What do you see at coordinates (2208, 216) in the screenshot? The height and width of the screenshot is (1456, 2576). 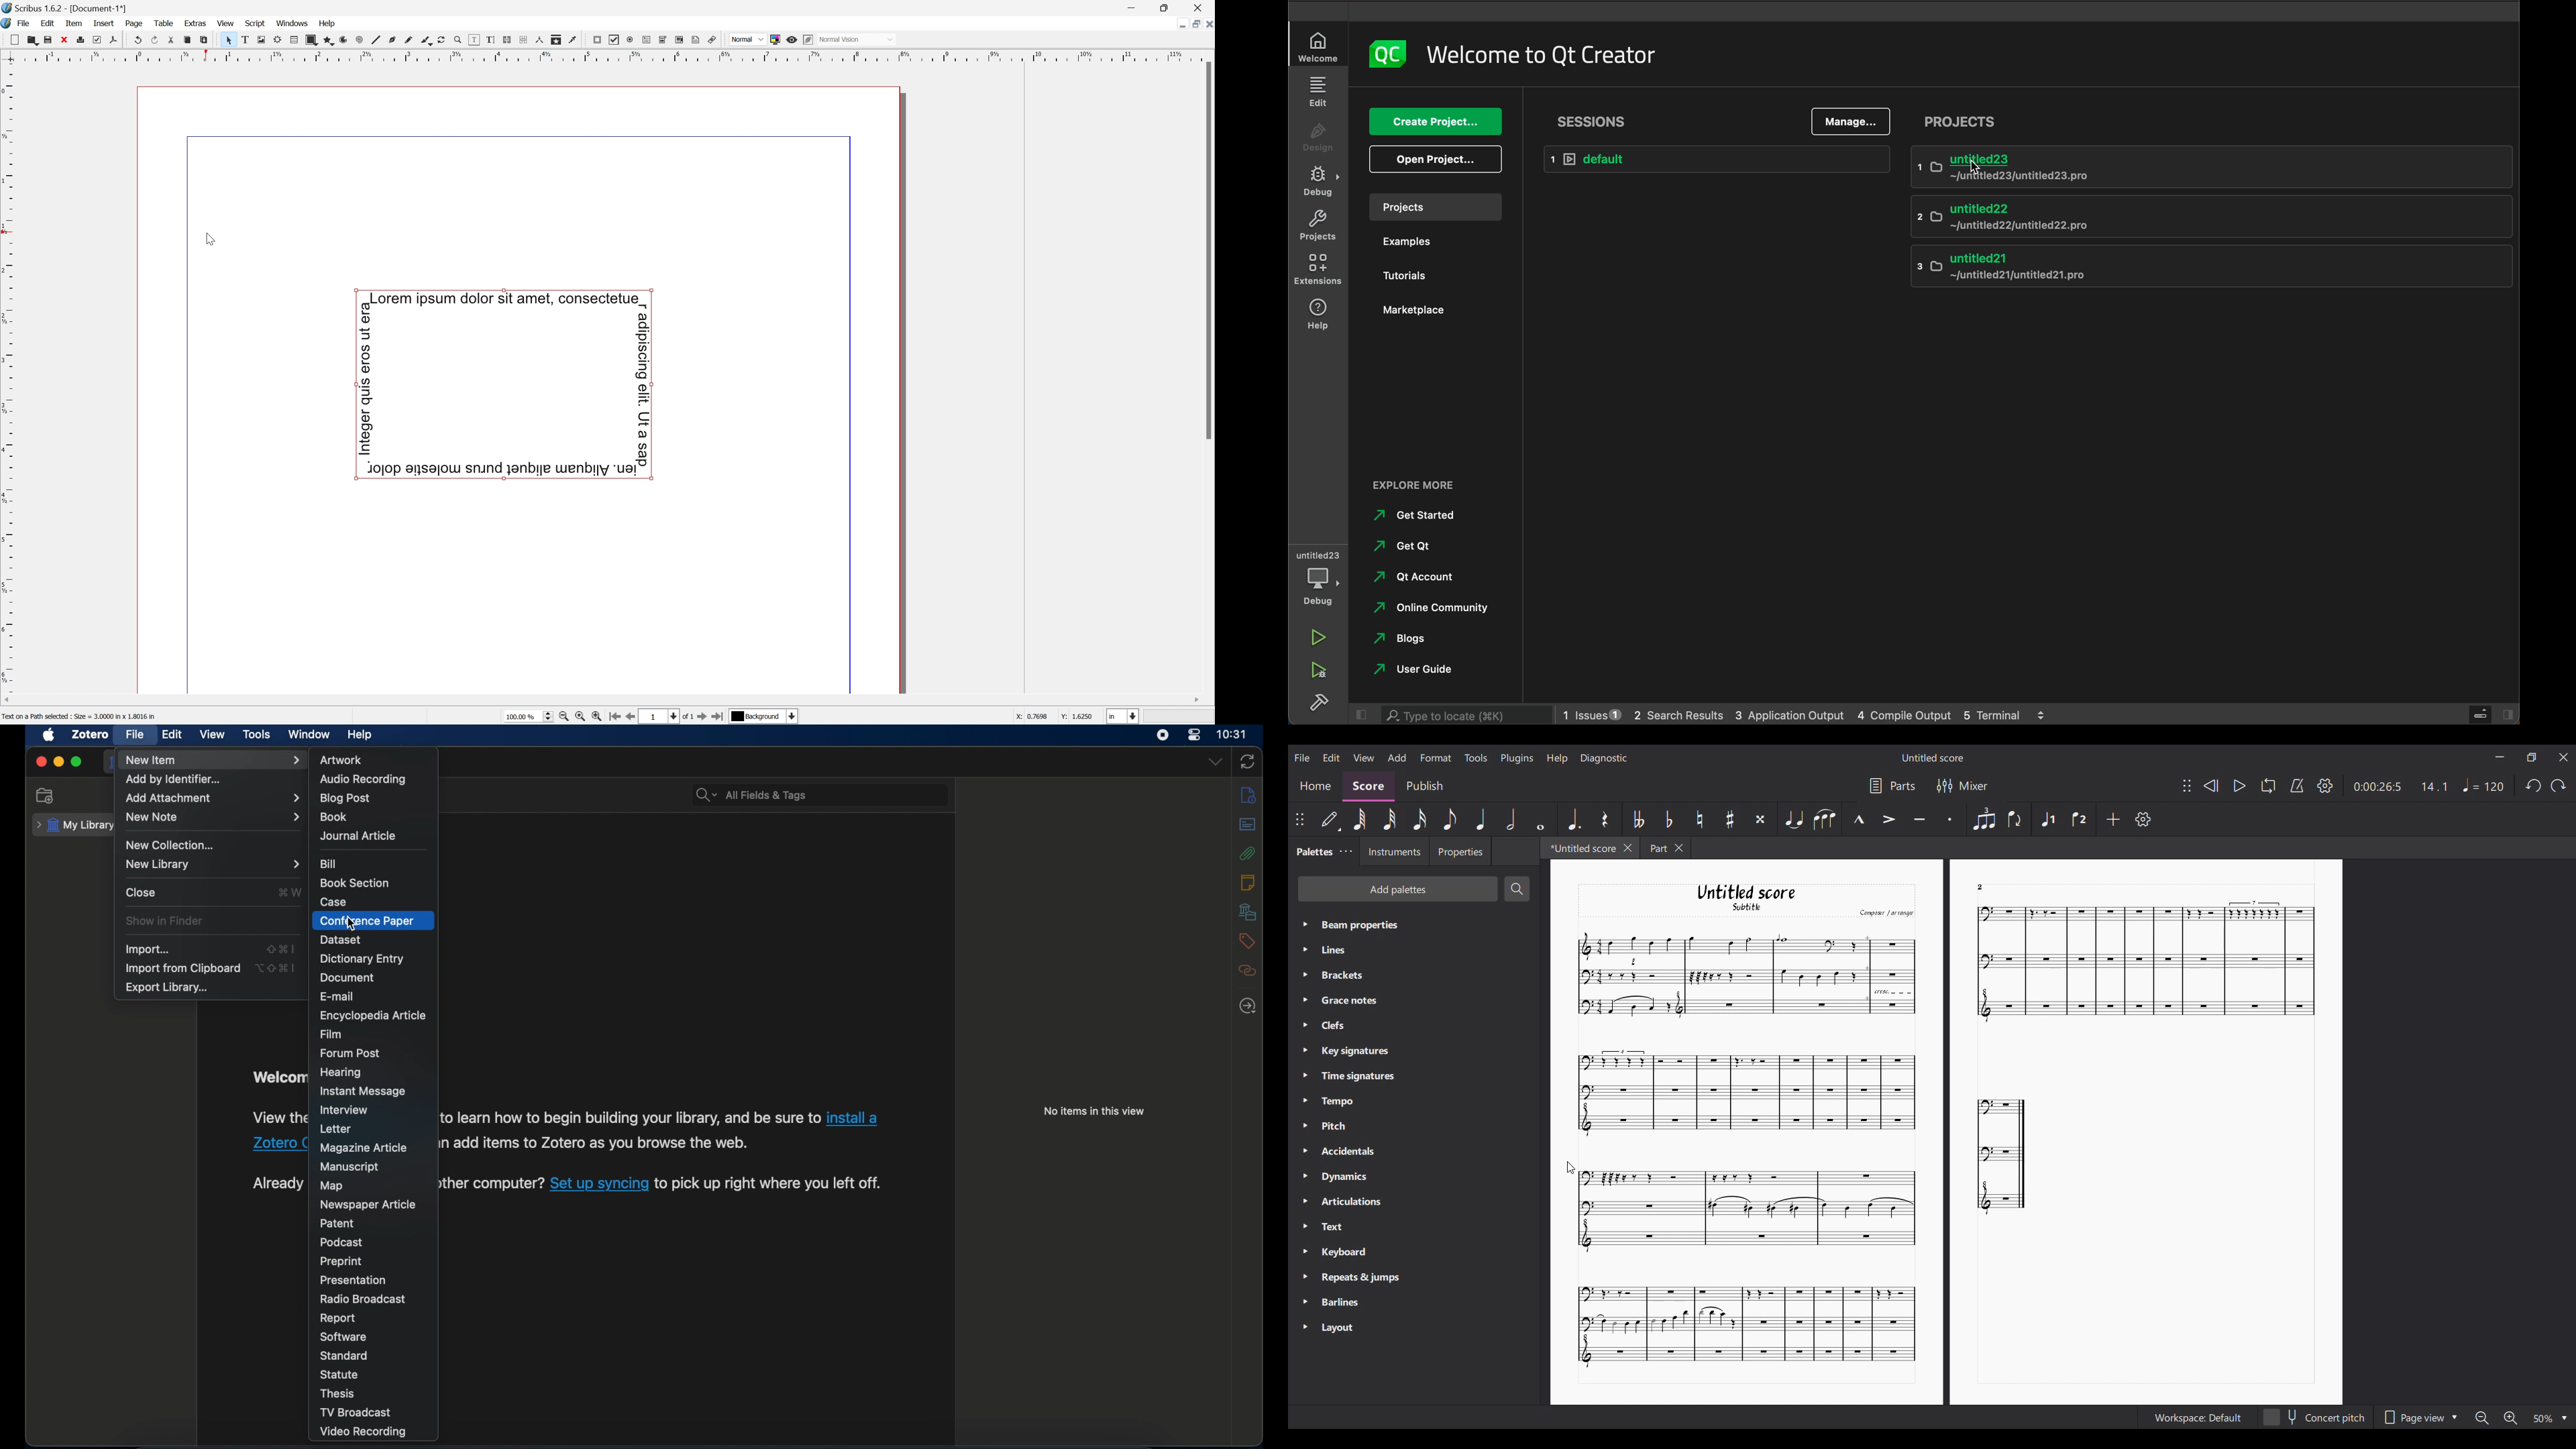 I see `untitled` at bounding box center [2208, 216].